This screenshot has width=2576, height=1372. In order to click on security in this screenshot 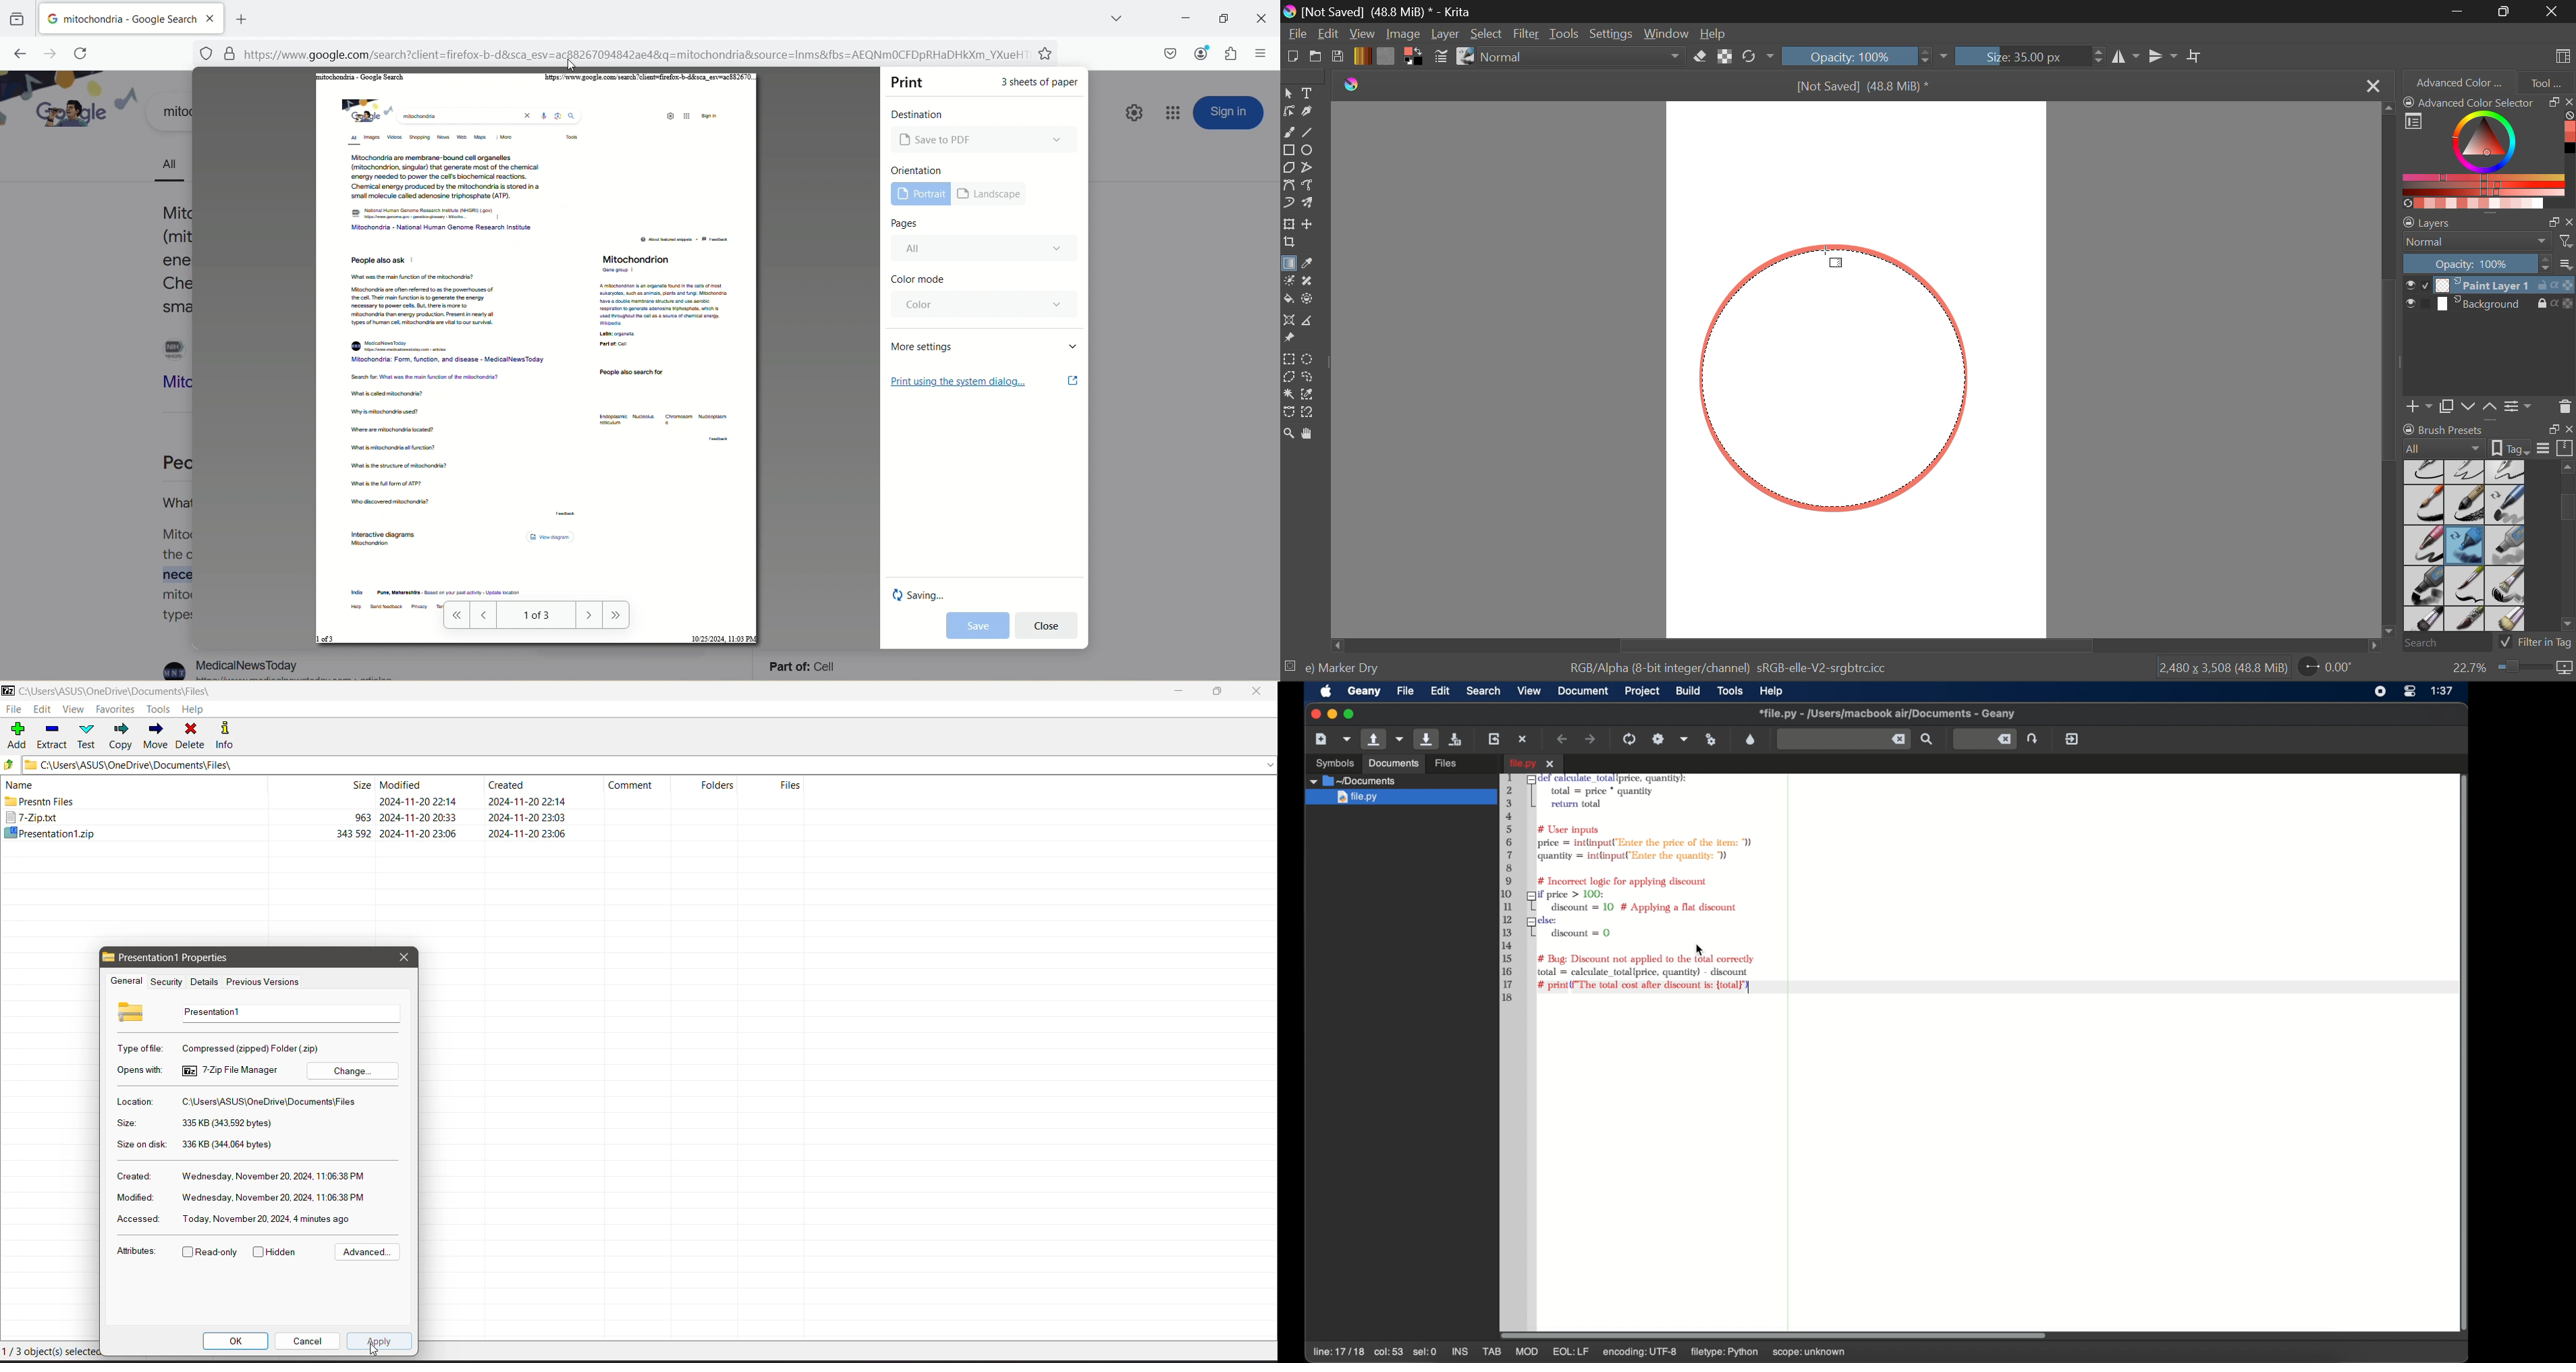, I will do `click(229, 53)`.